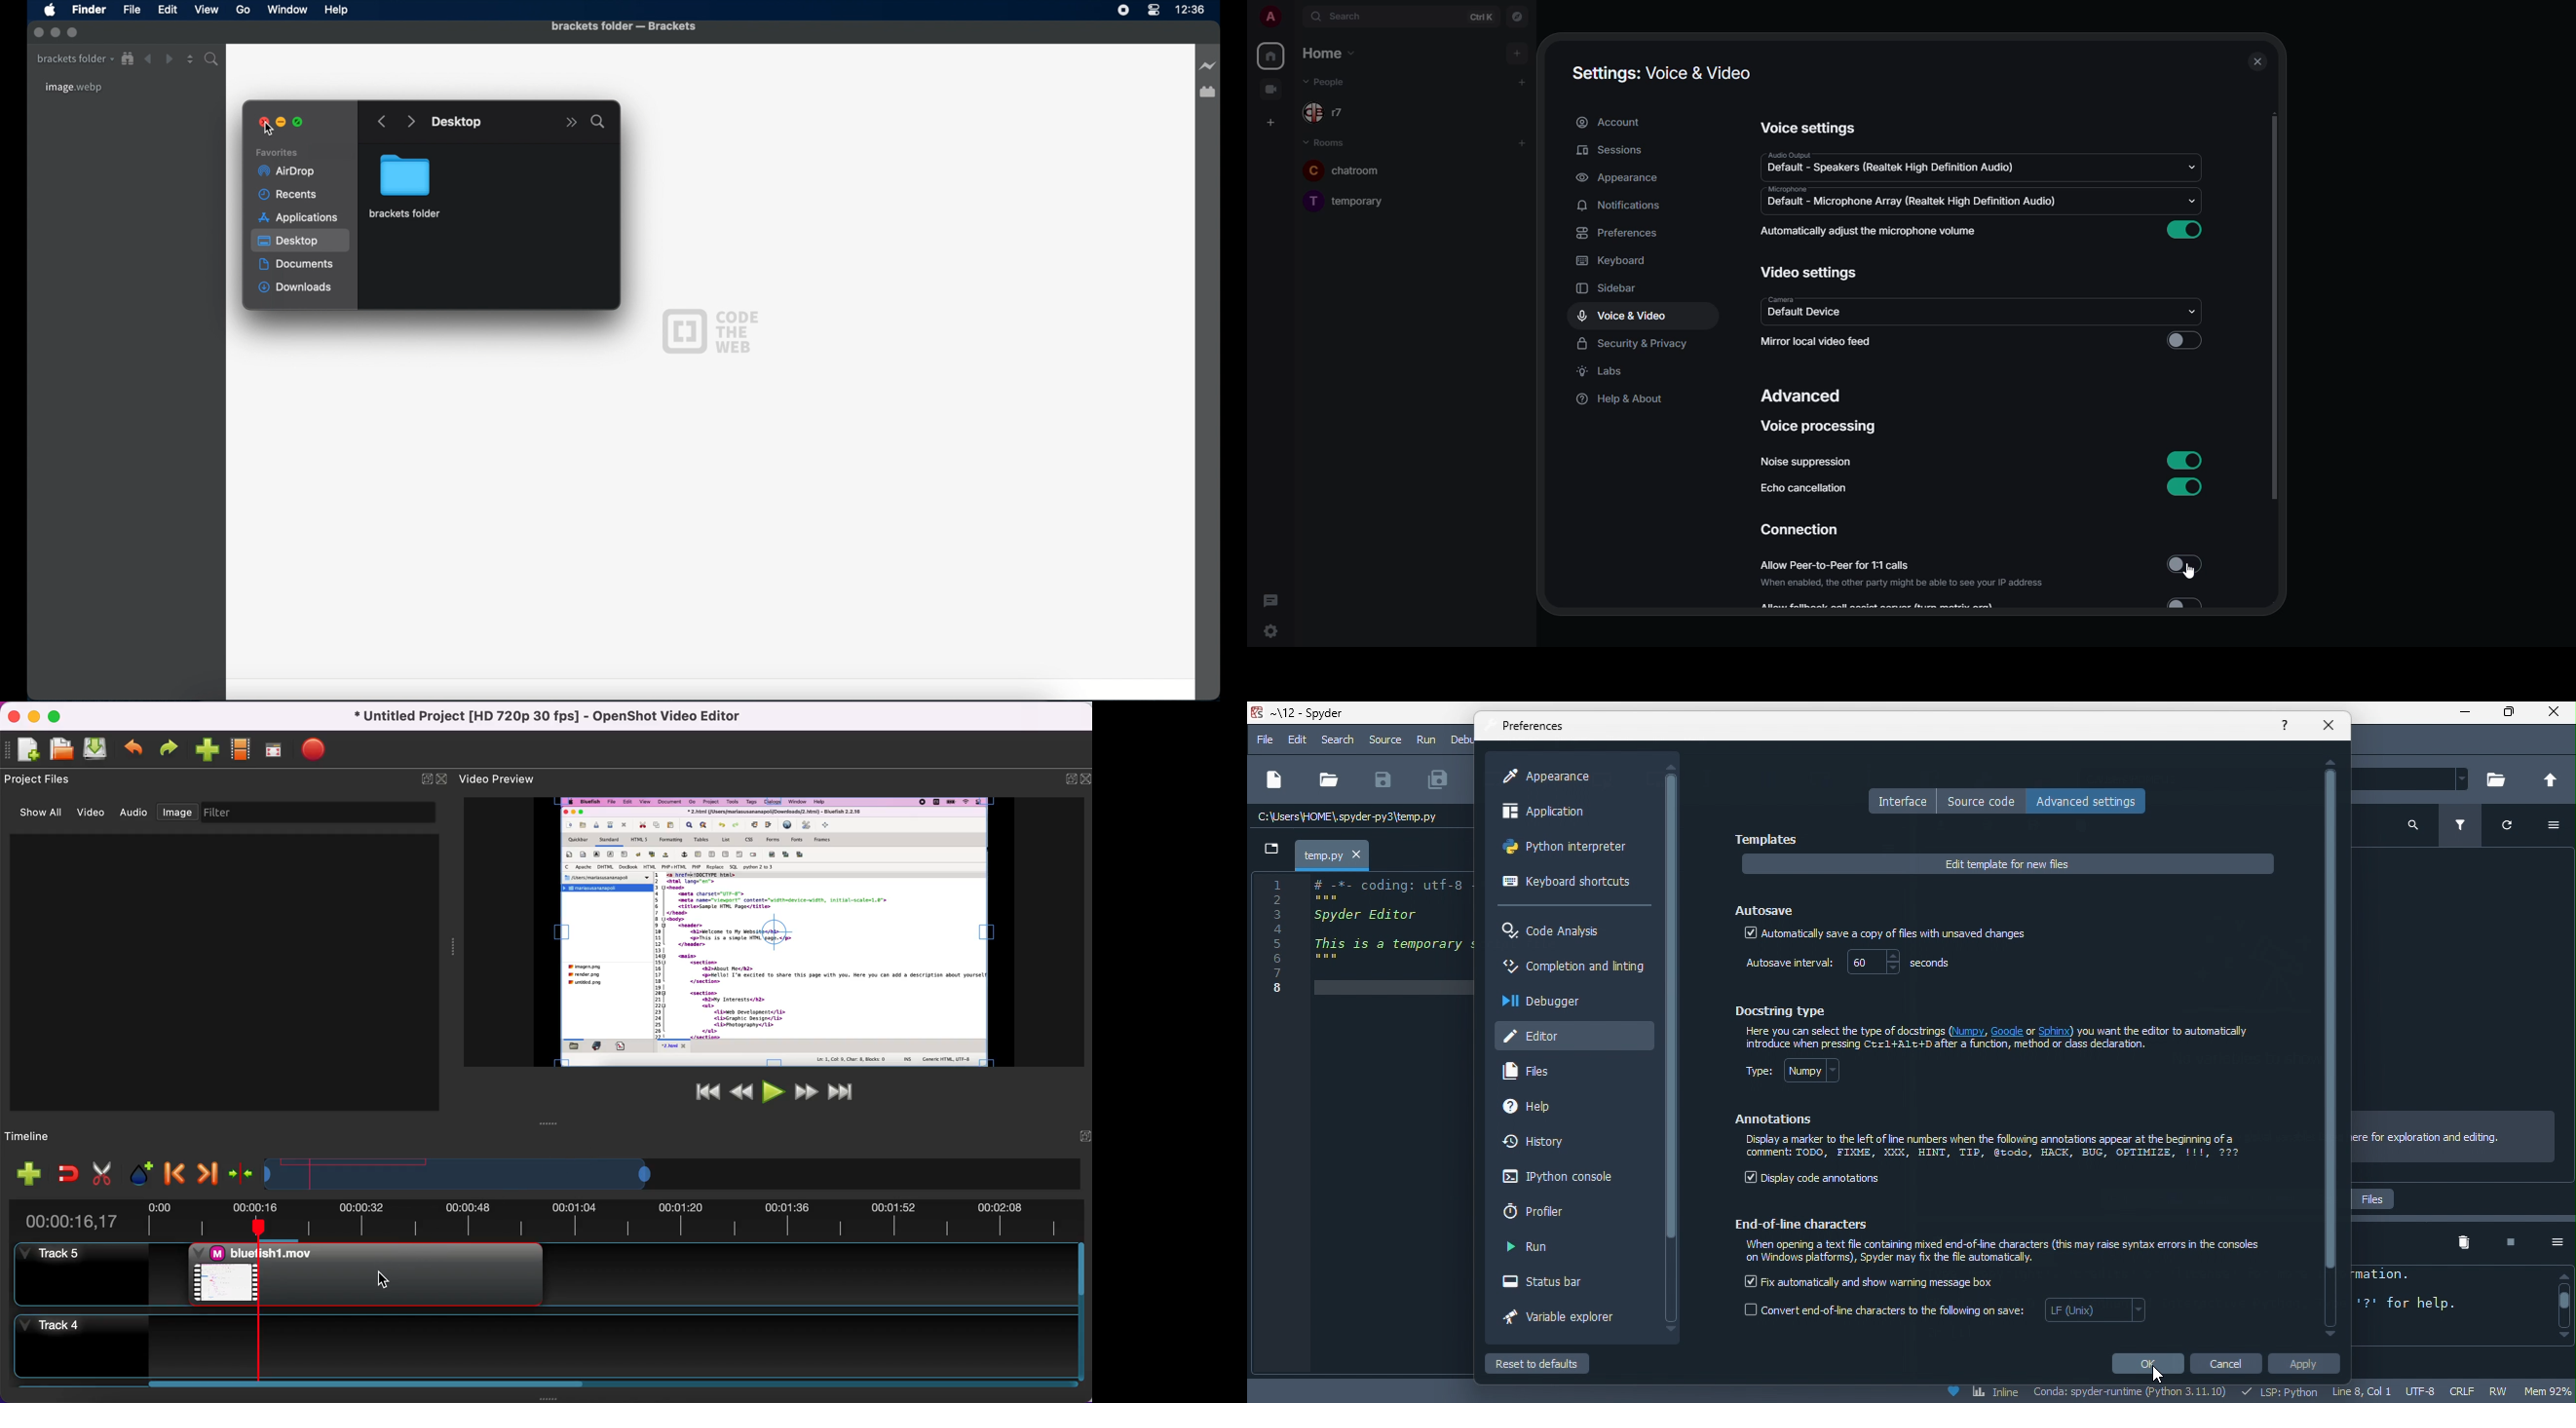 Image resolution: width=2576 pixels, height=1428 pixels. I want to click on close, so click(2257, 62).